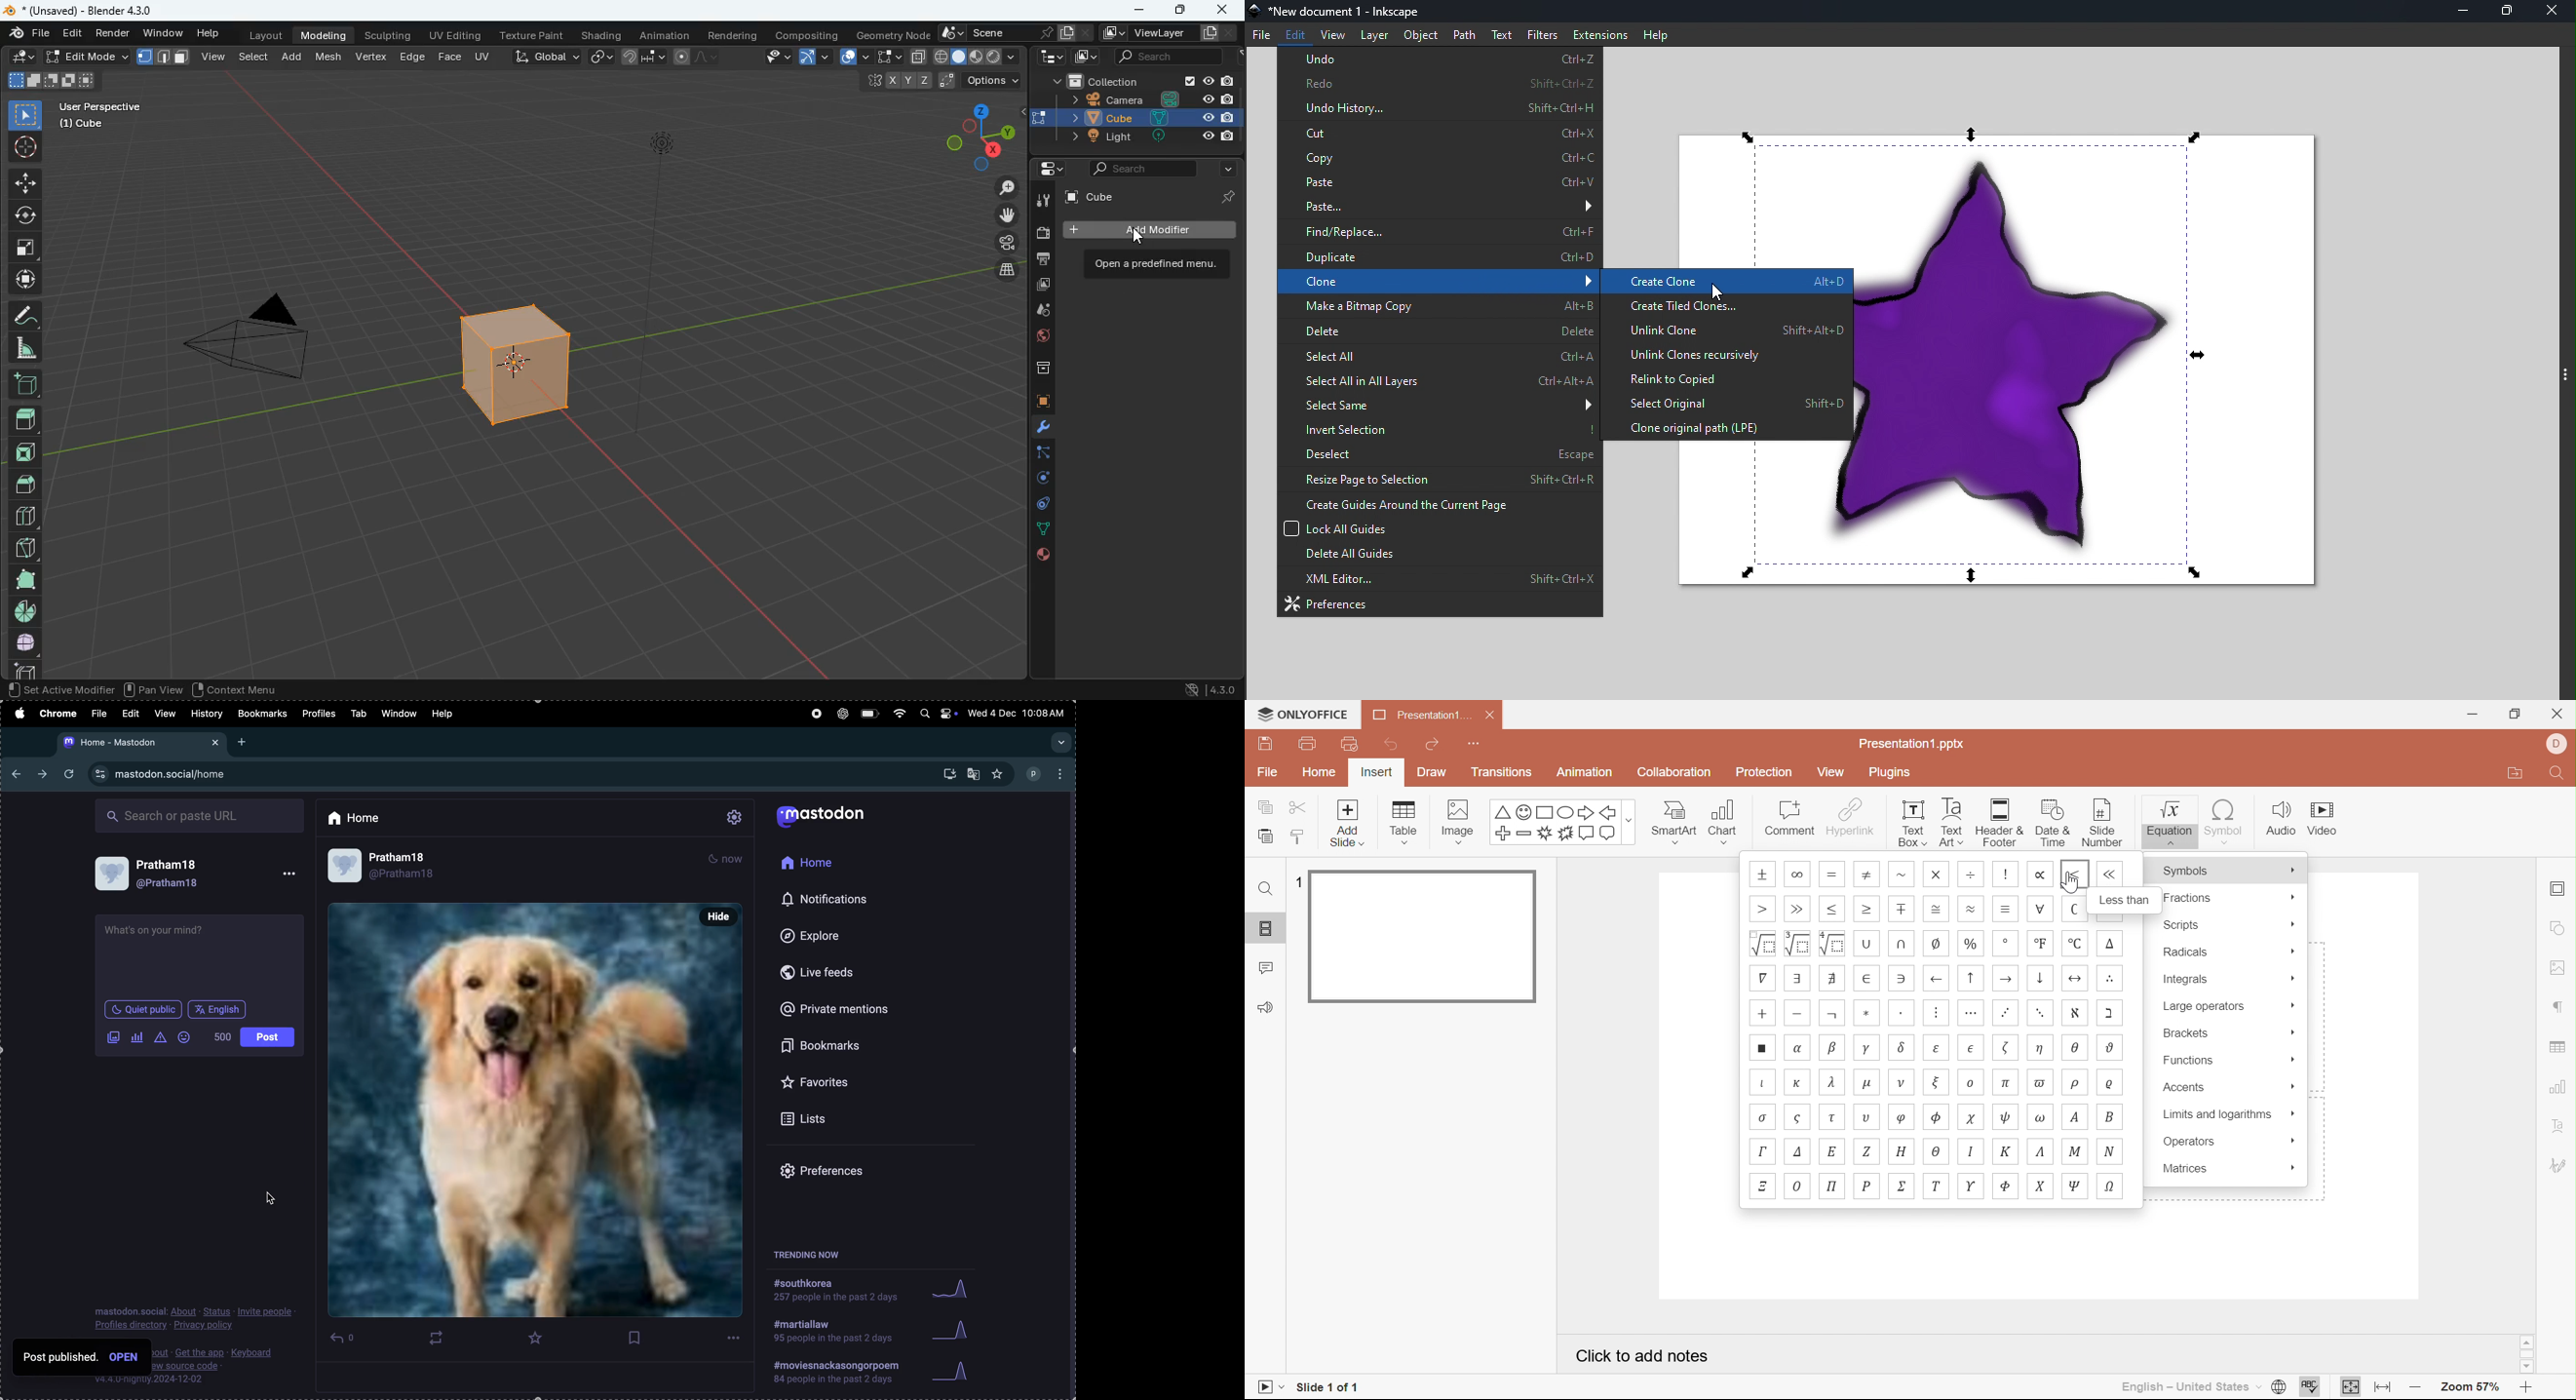 Image resolution: width=2576 pixels, height=1400 pixels. What do you see at coordinates (2527, 1368) in the screenshot?
I see `Scroll Down` at bounding box center [2527, 1368].